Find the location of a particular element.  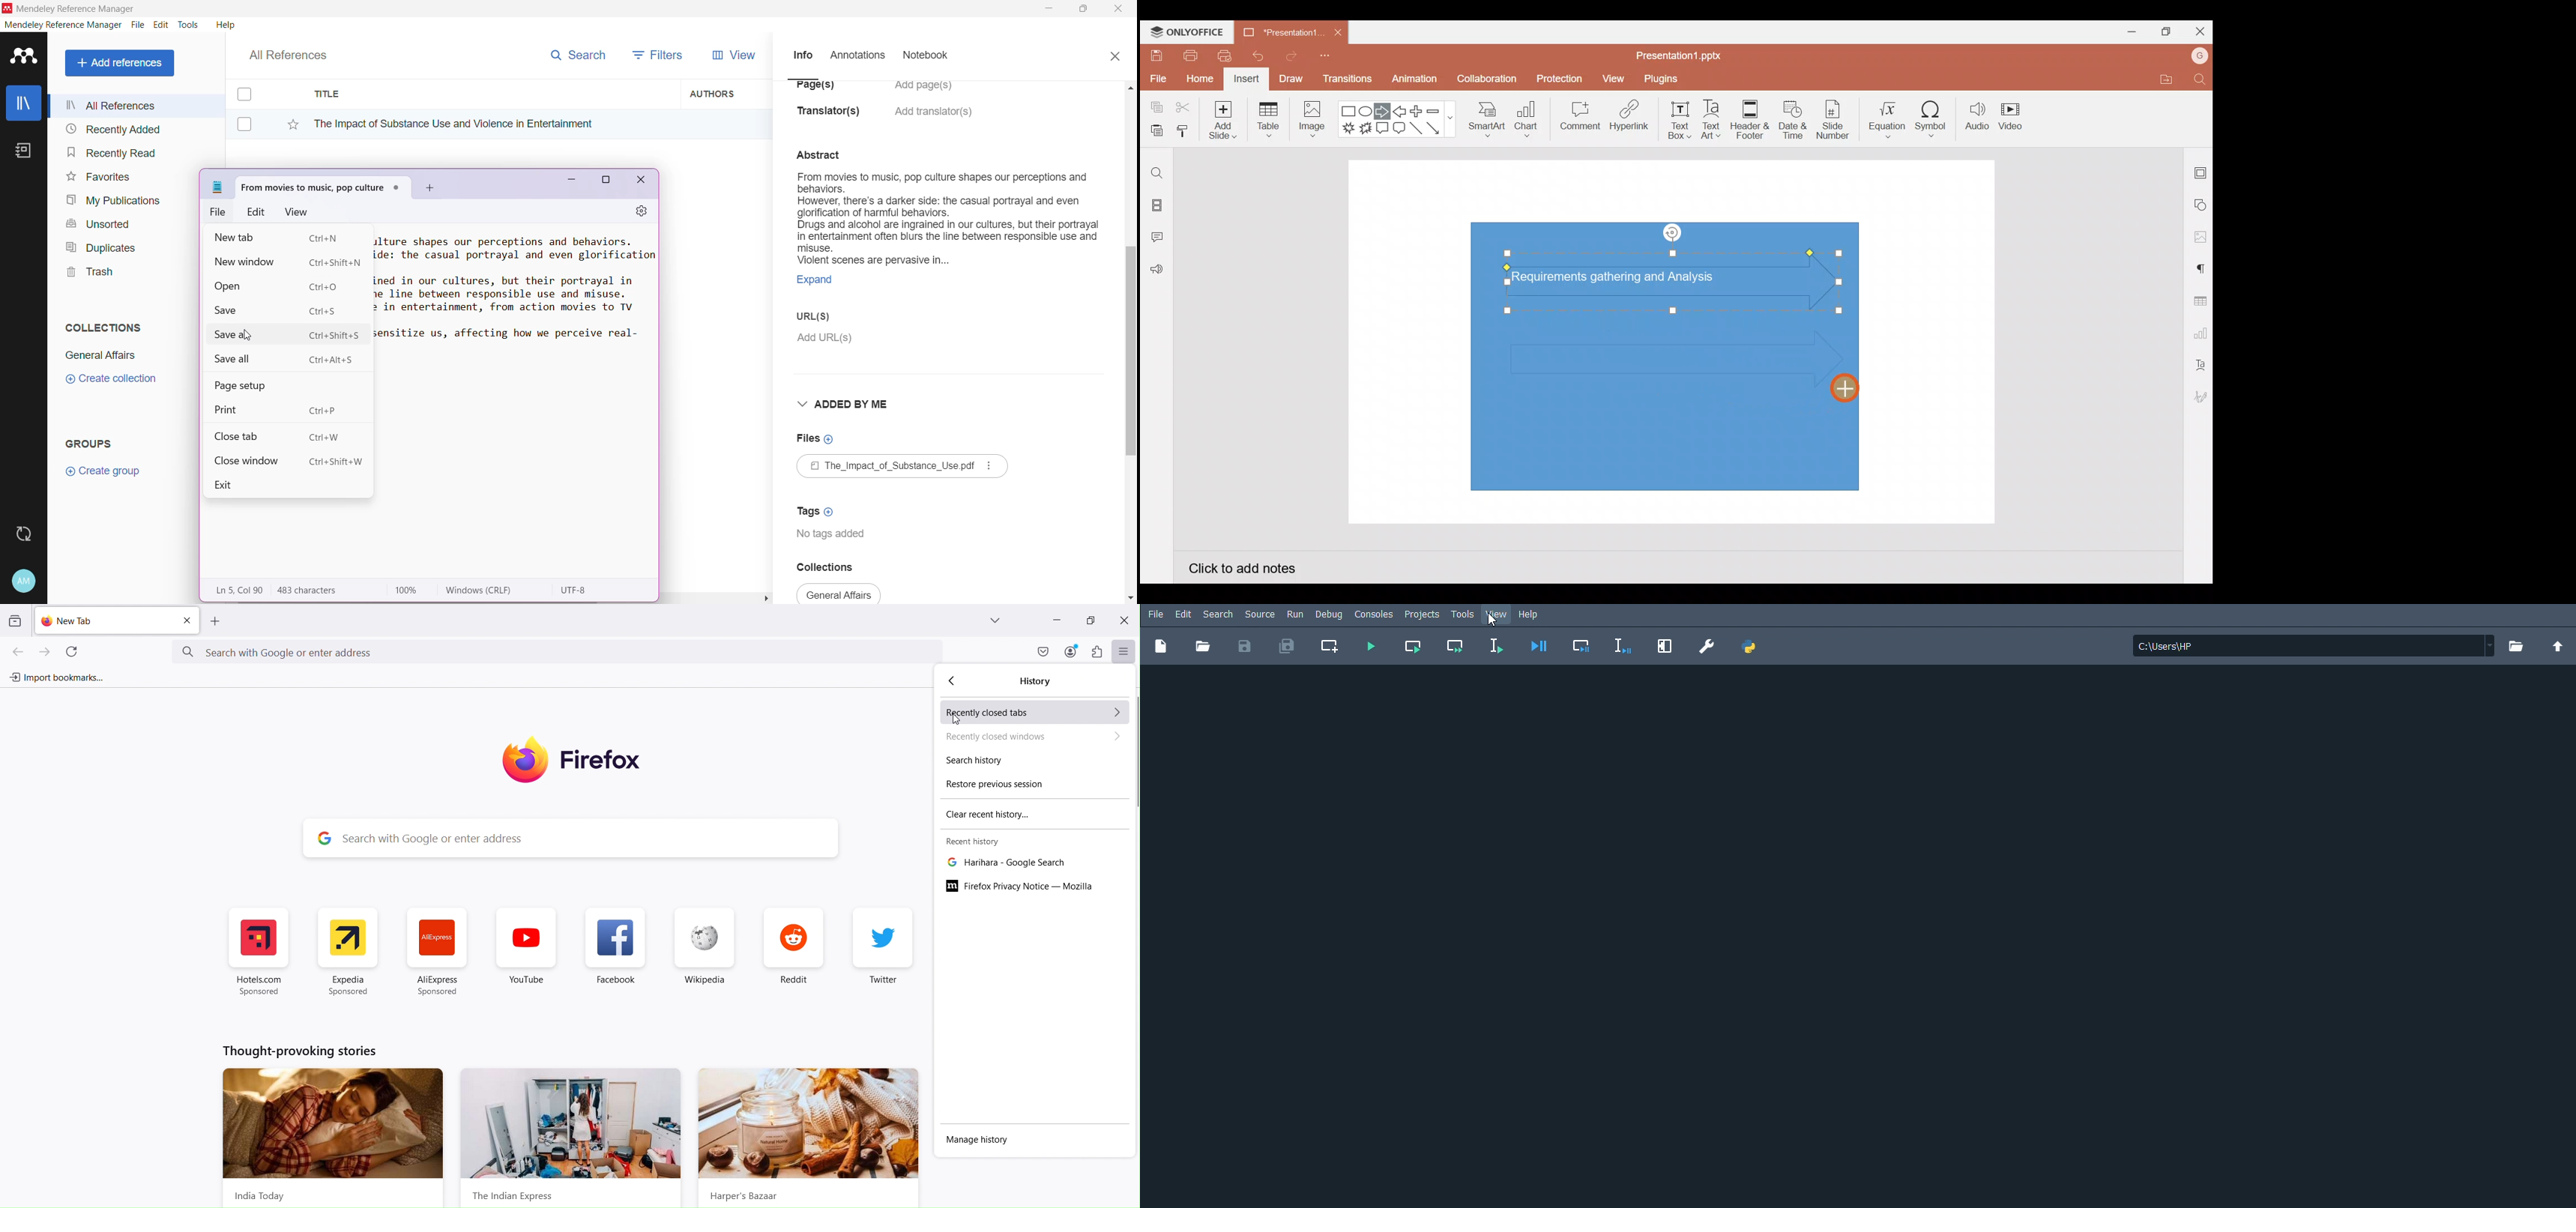

Explosion 1 is located at coordinates (1349, 128).